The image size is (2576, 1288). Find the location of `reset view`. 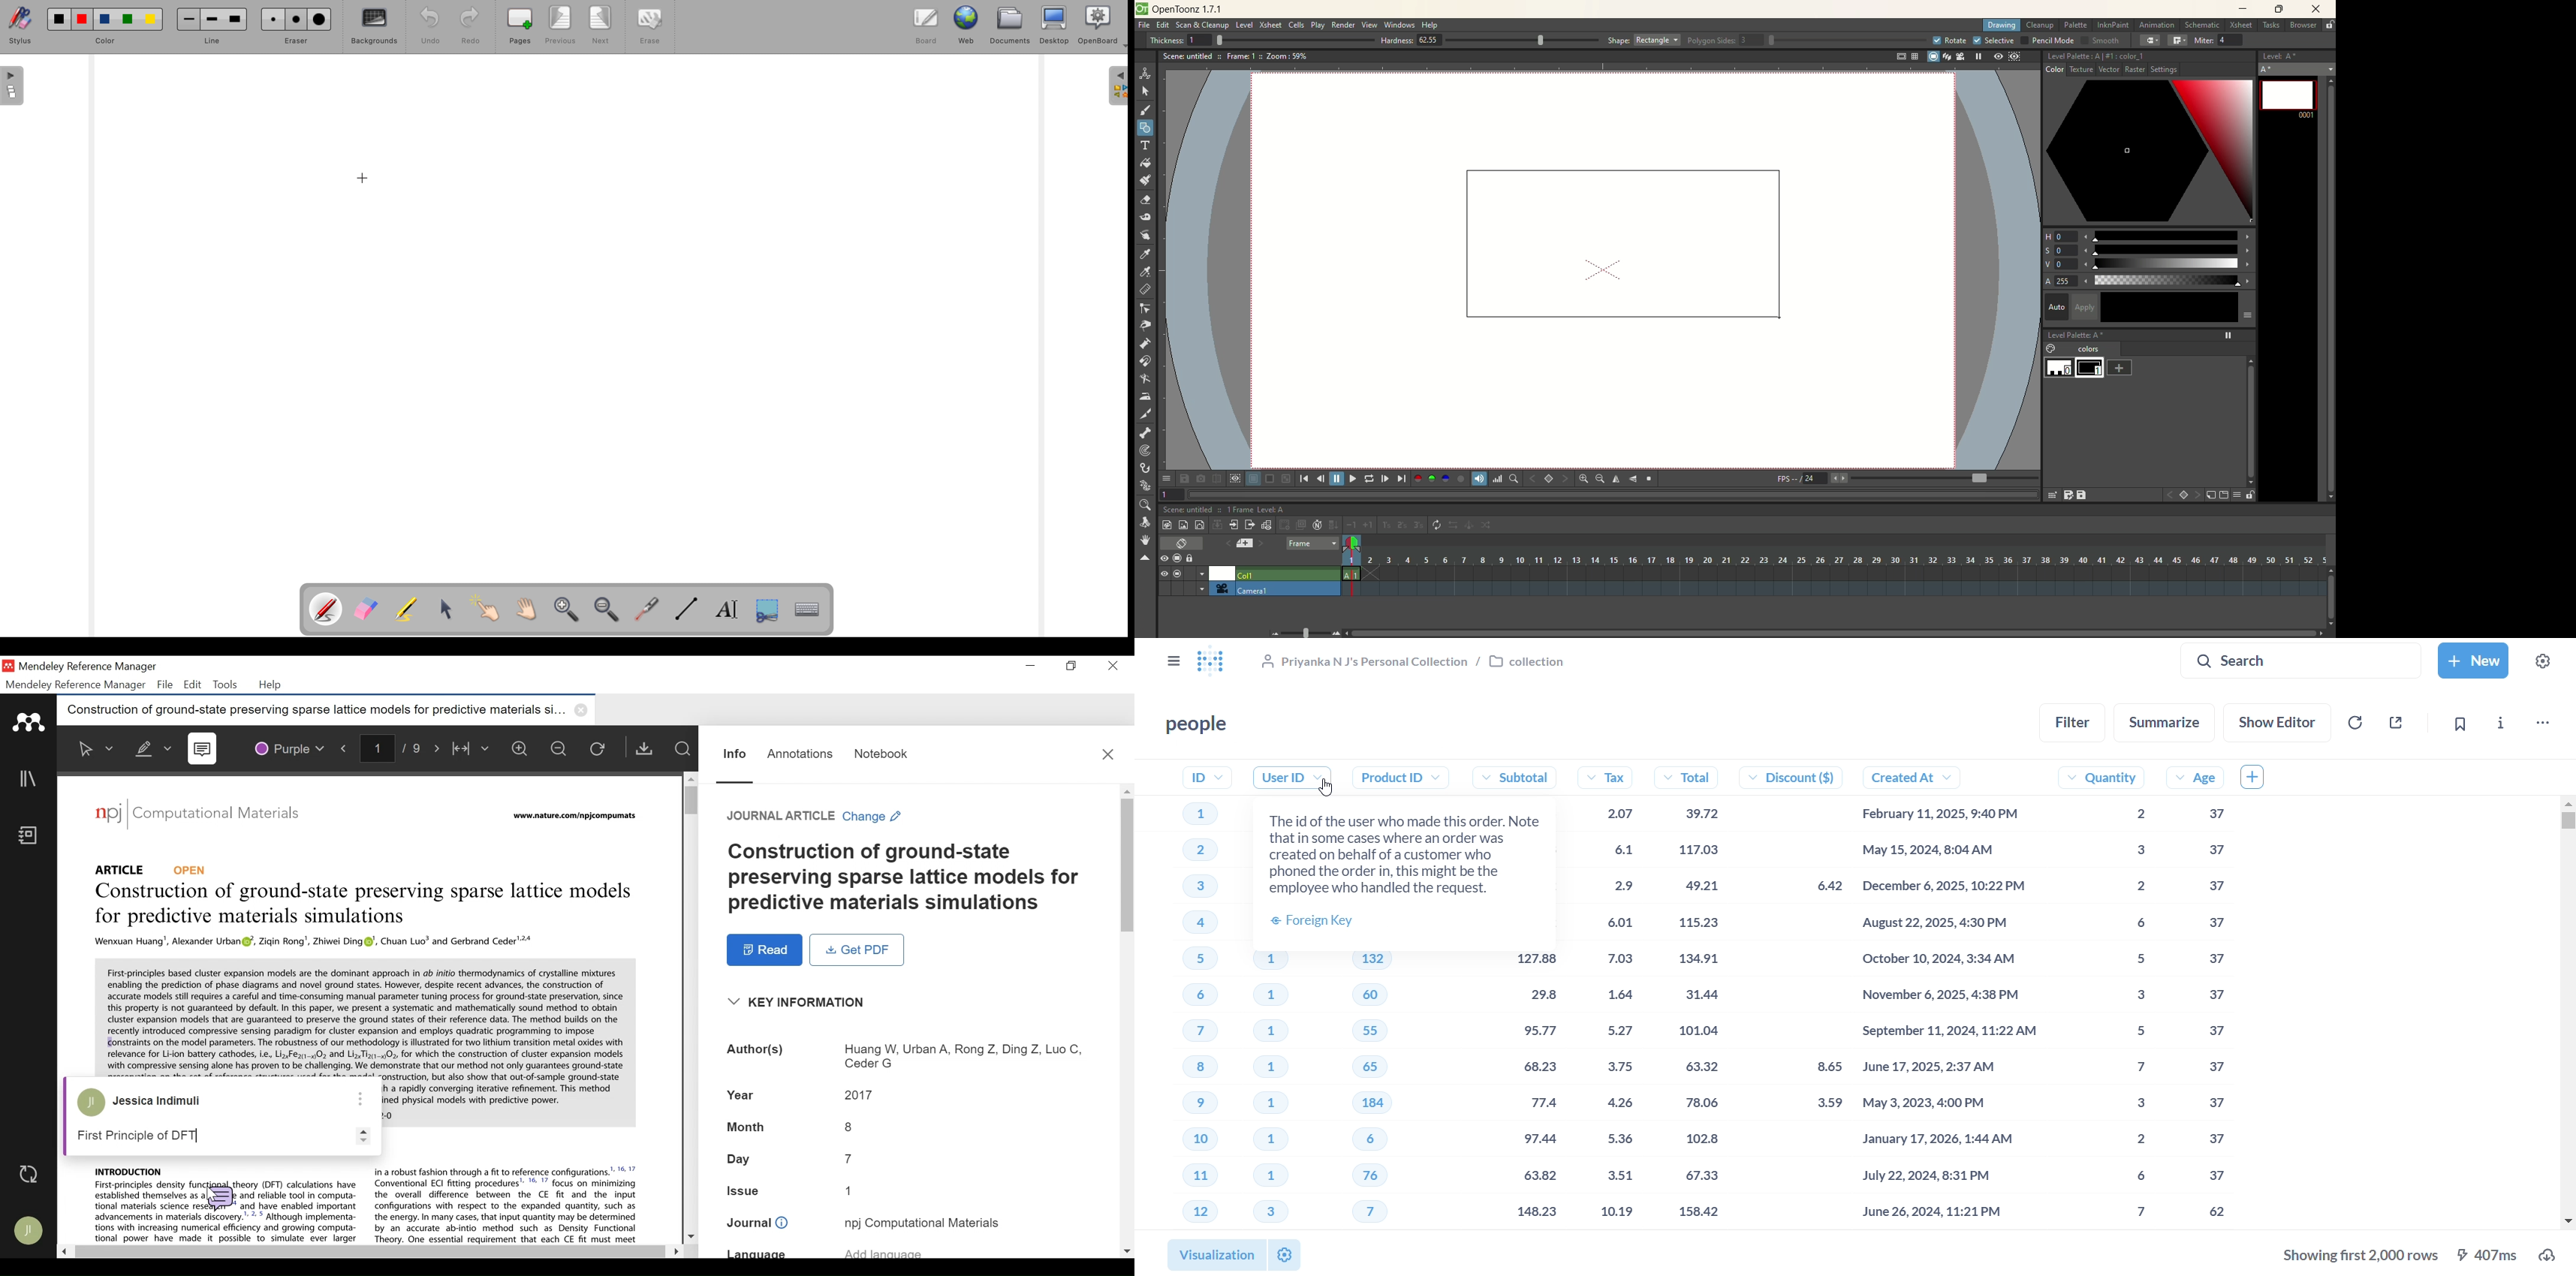

reset view is located at coordinates (1650, 479).